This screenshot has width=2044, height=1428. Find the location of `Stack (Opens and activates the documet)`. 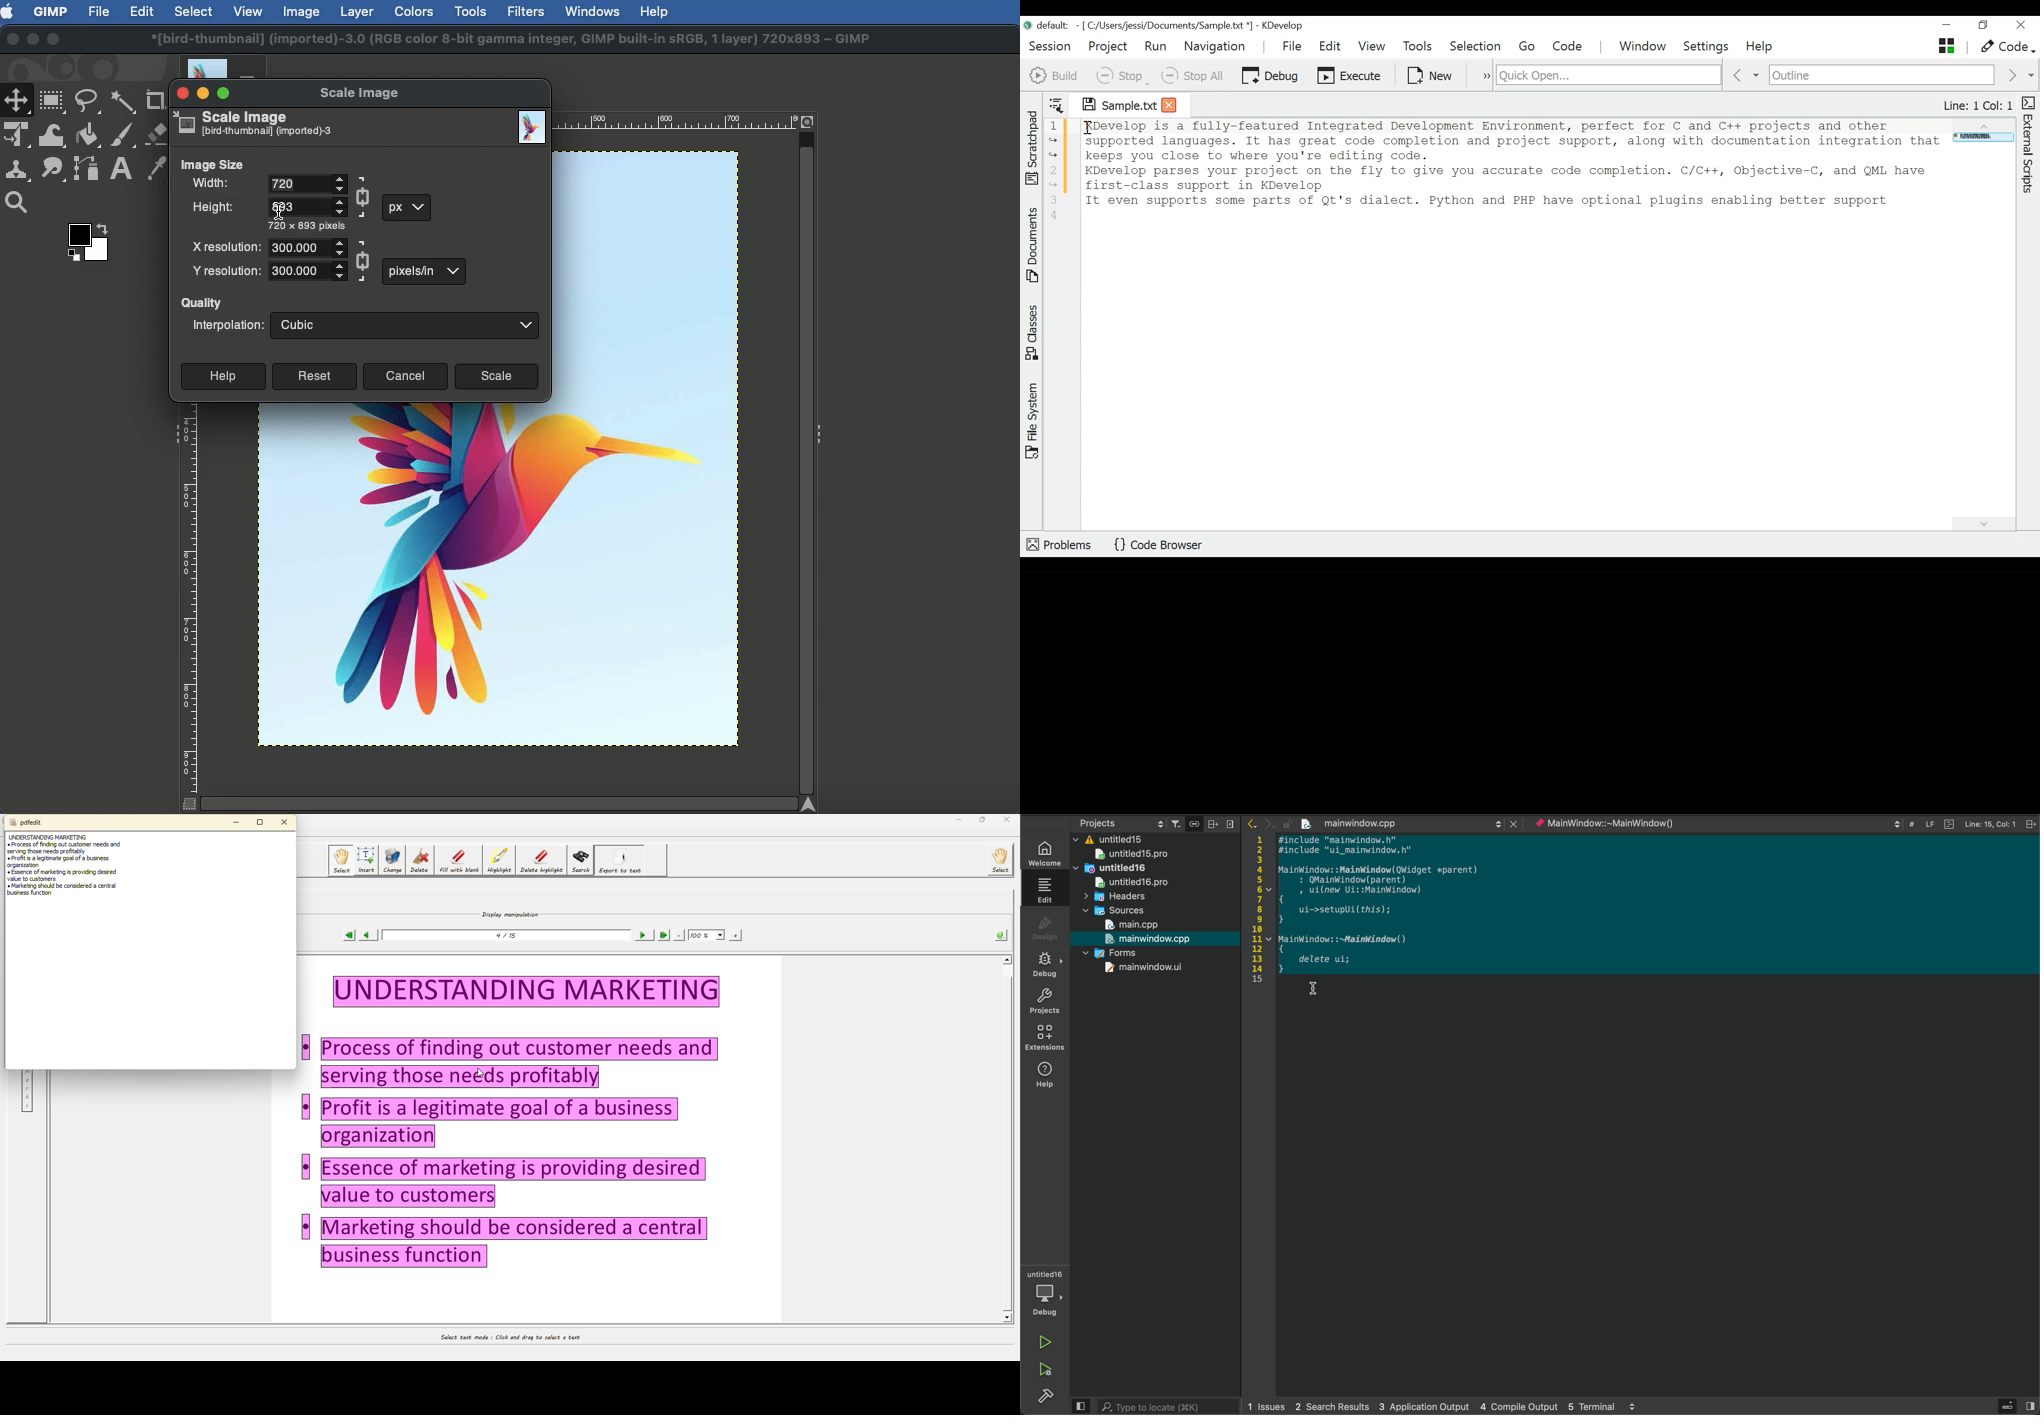

Stack (Opens and activates the documet) is located at coordinates (1945, 46).